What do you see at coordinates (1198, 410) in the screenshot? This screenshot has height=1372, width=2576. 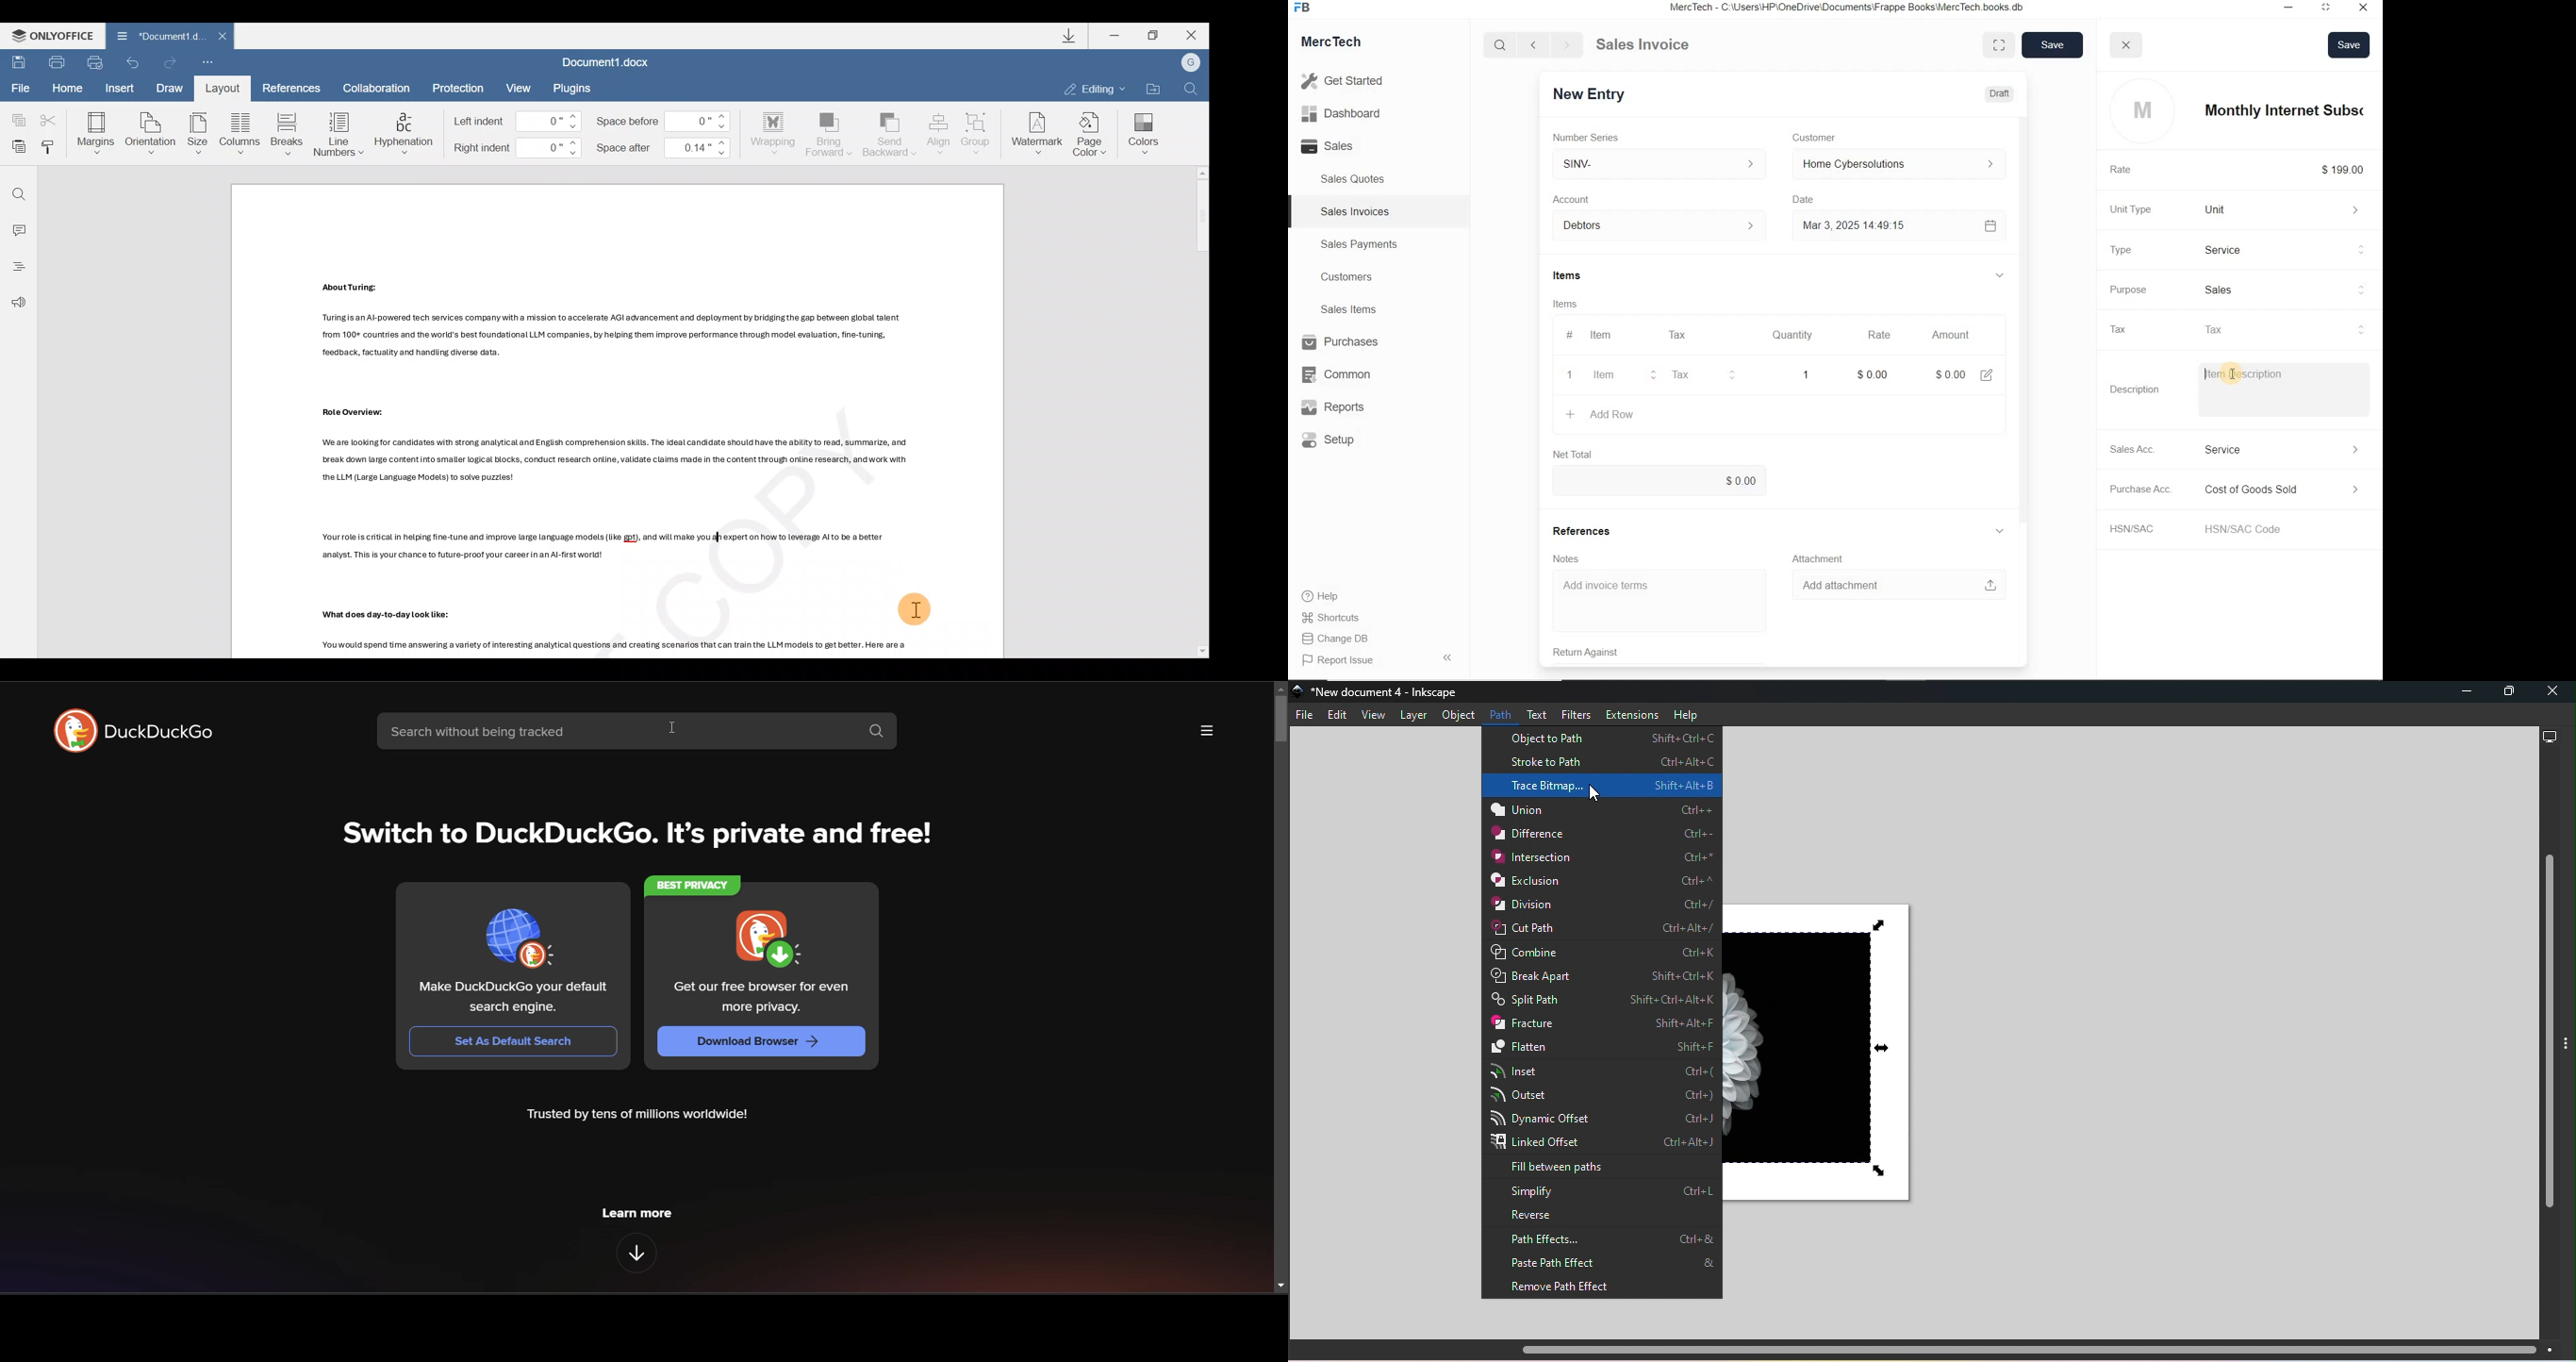 I see `Scroll bar` at bounding box center [1198, 410].